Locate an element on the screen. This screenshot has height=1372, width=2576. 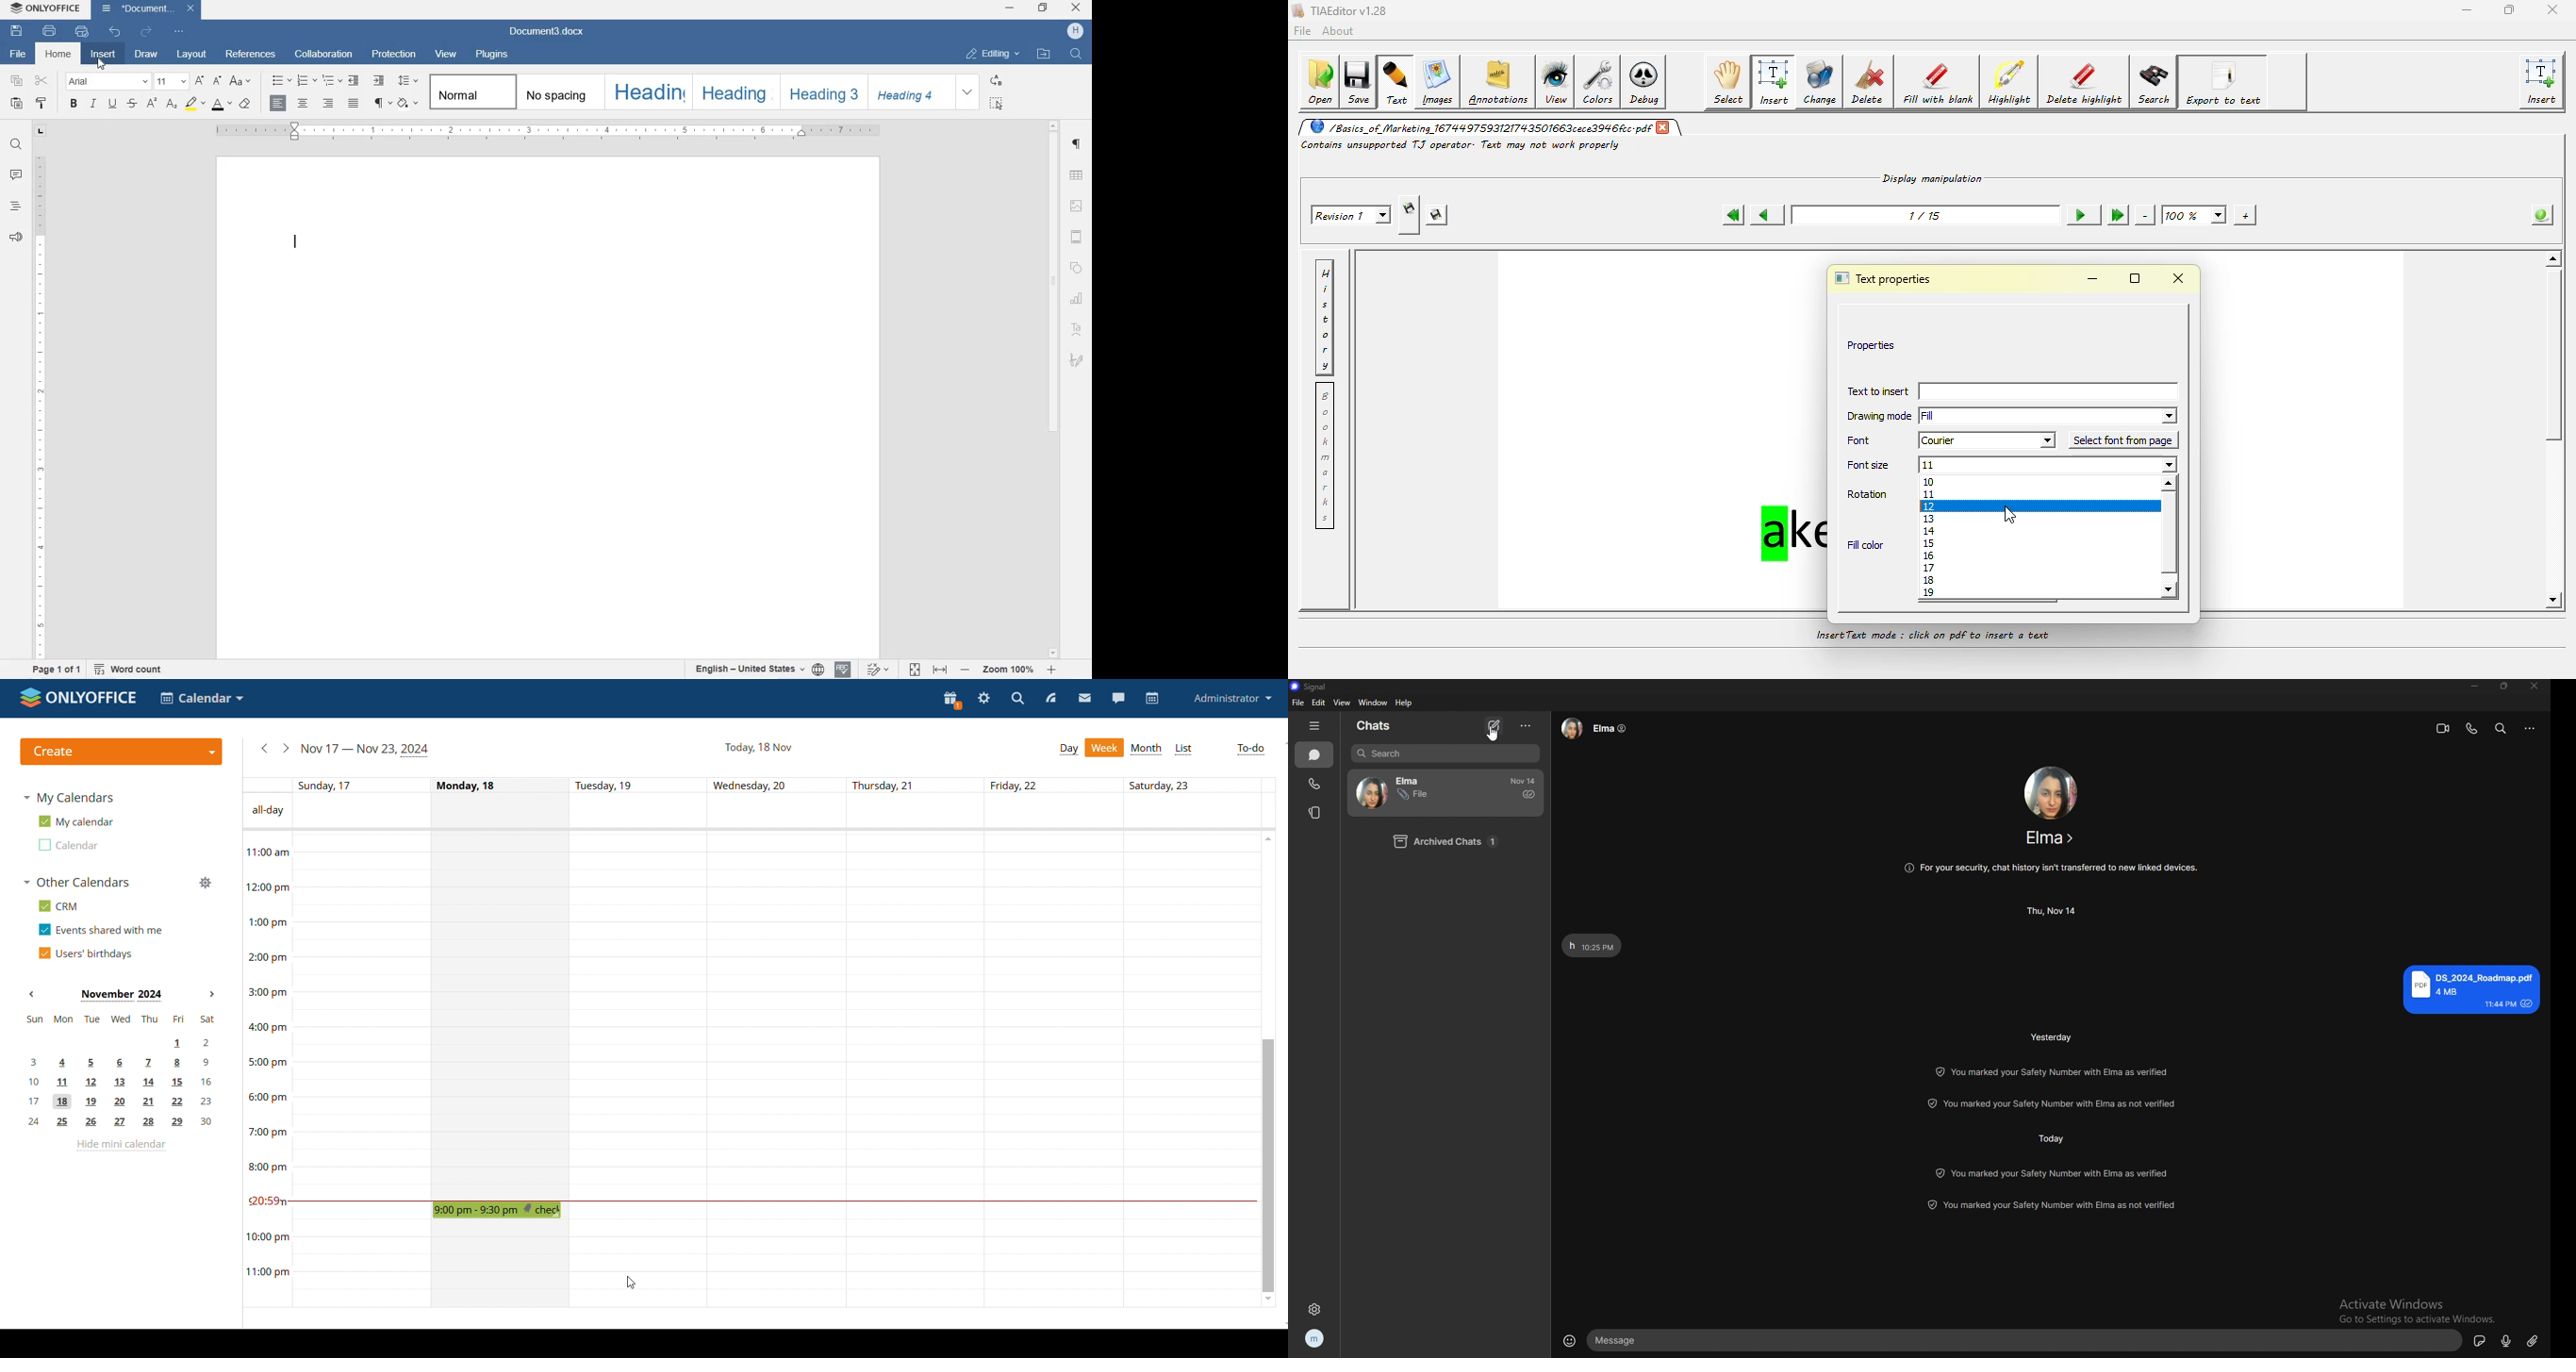
COLLABORATION is located at coordinates (326, 55).